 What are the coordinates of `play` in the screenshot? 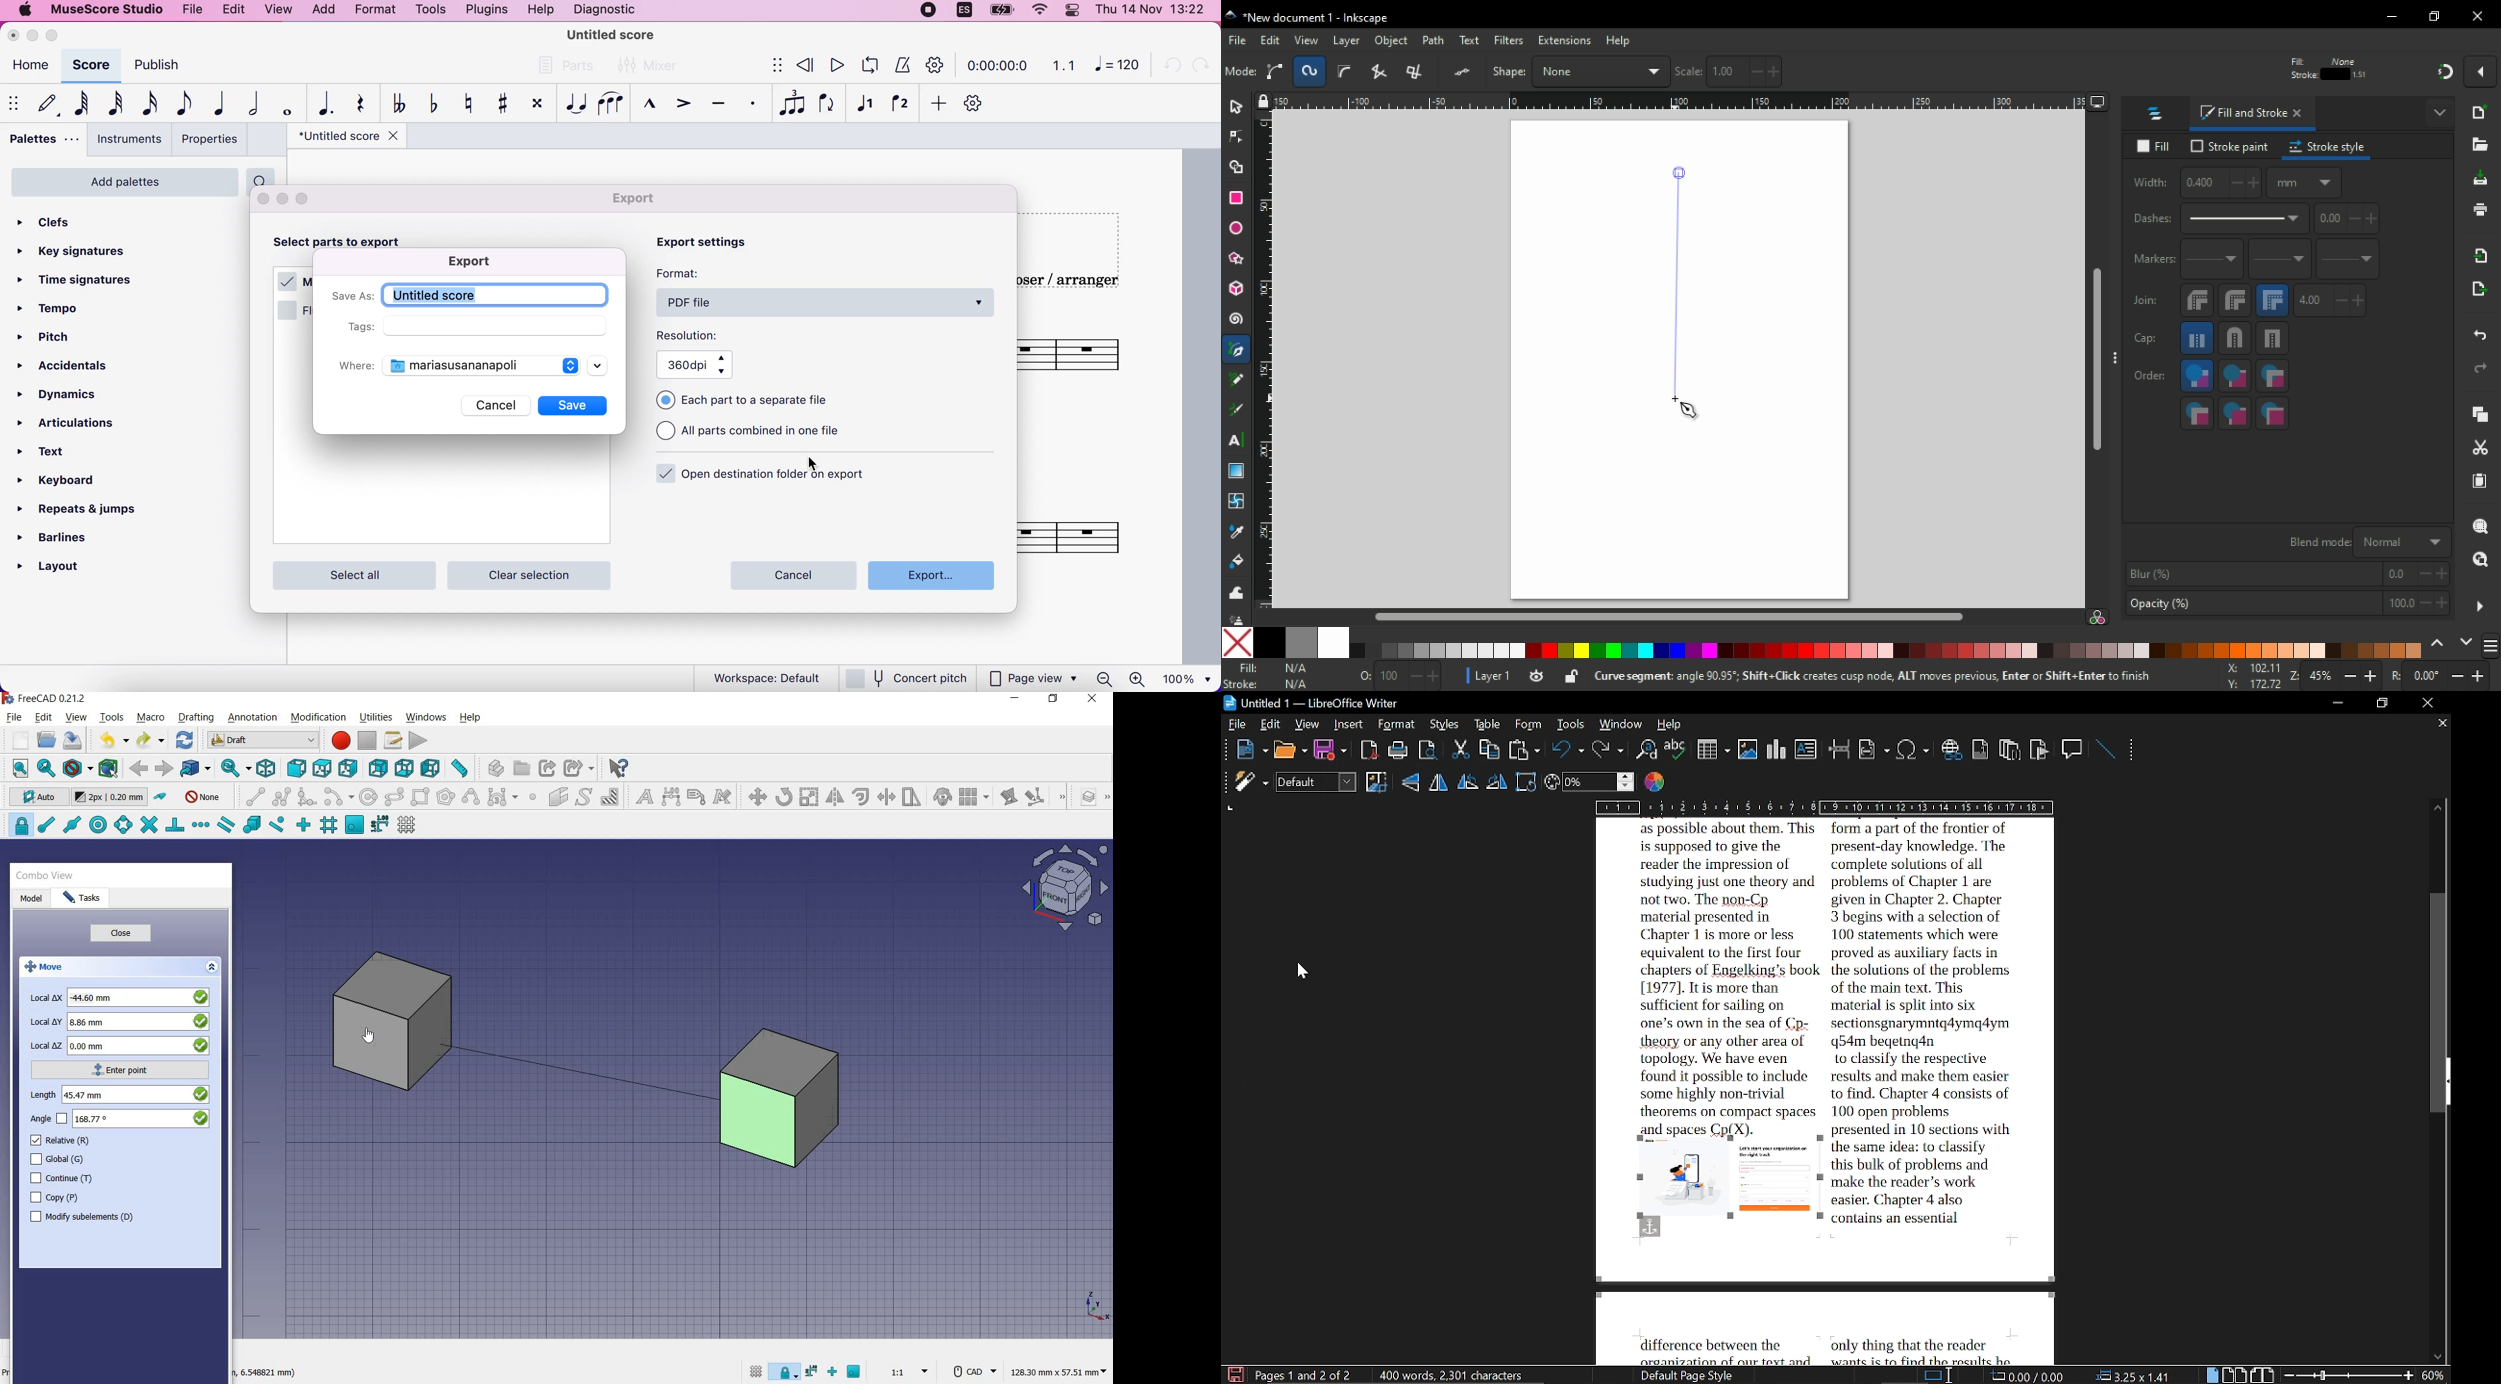 It's located at (834, 67).